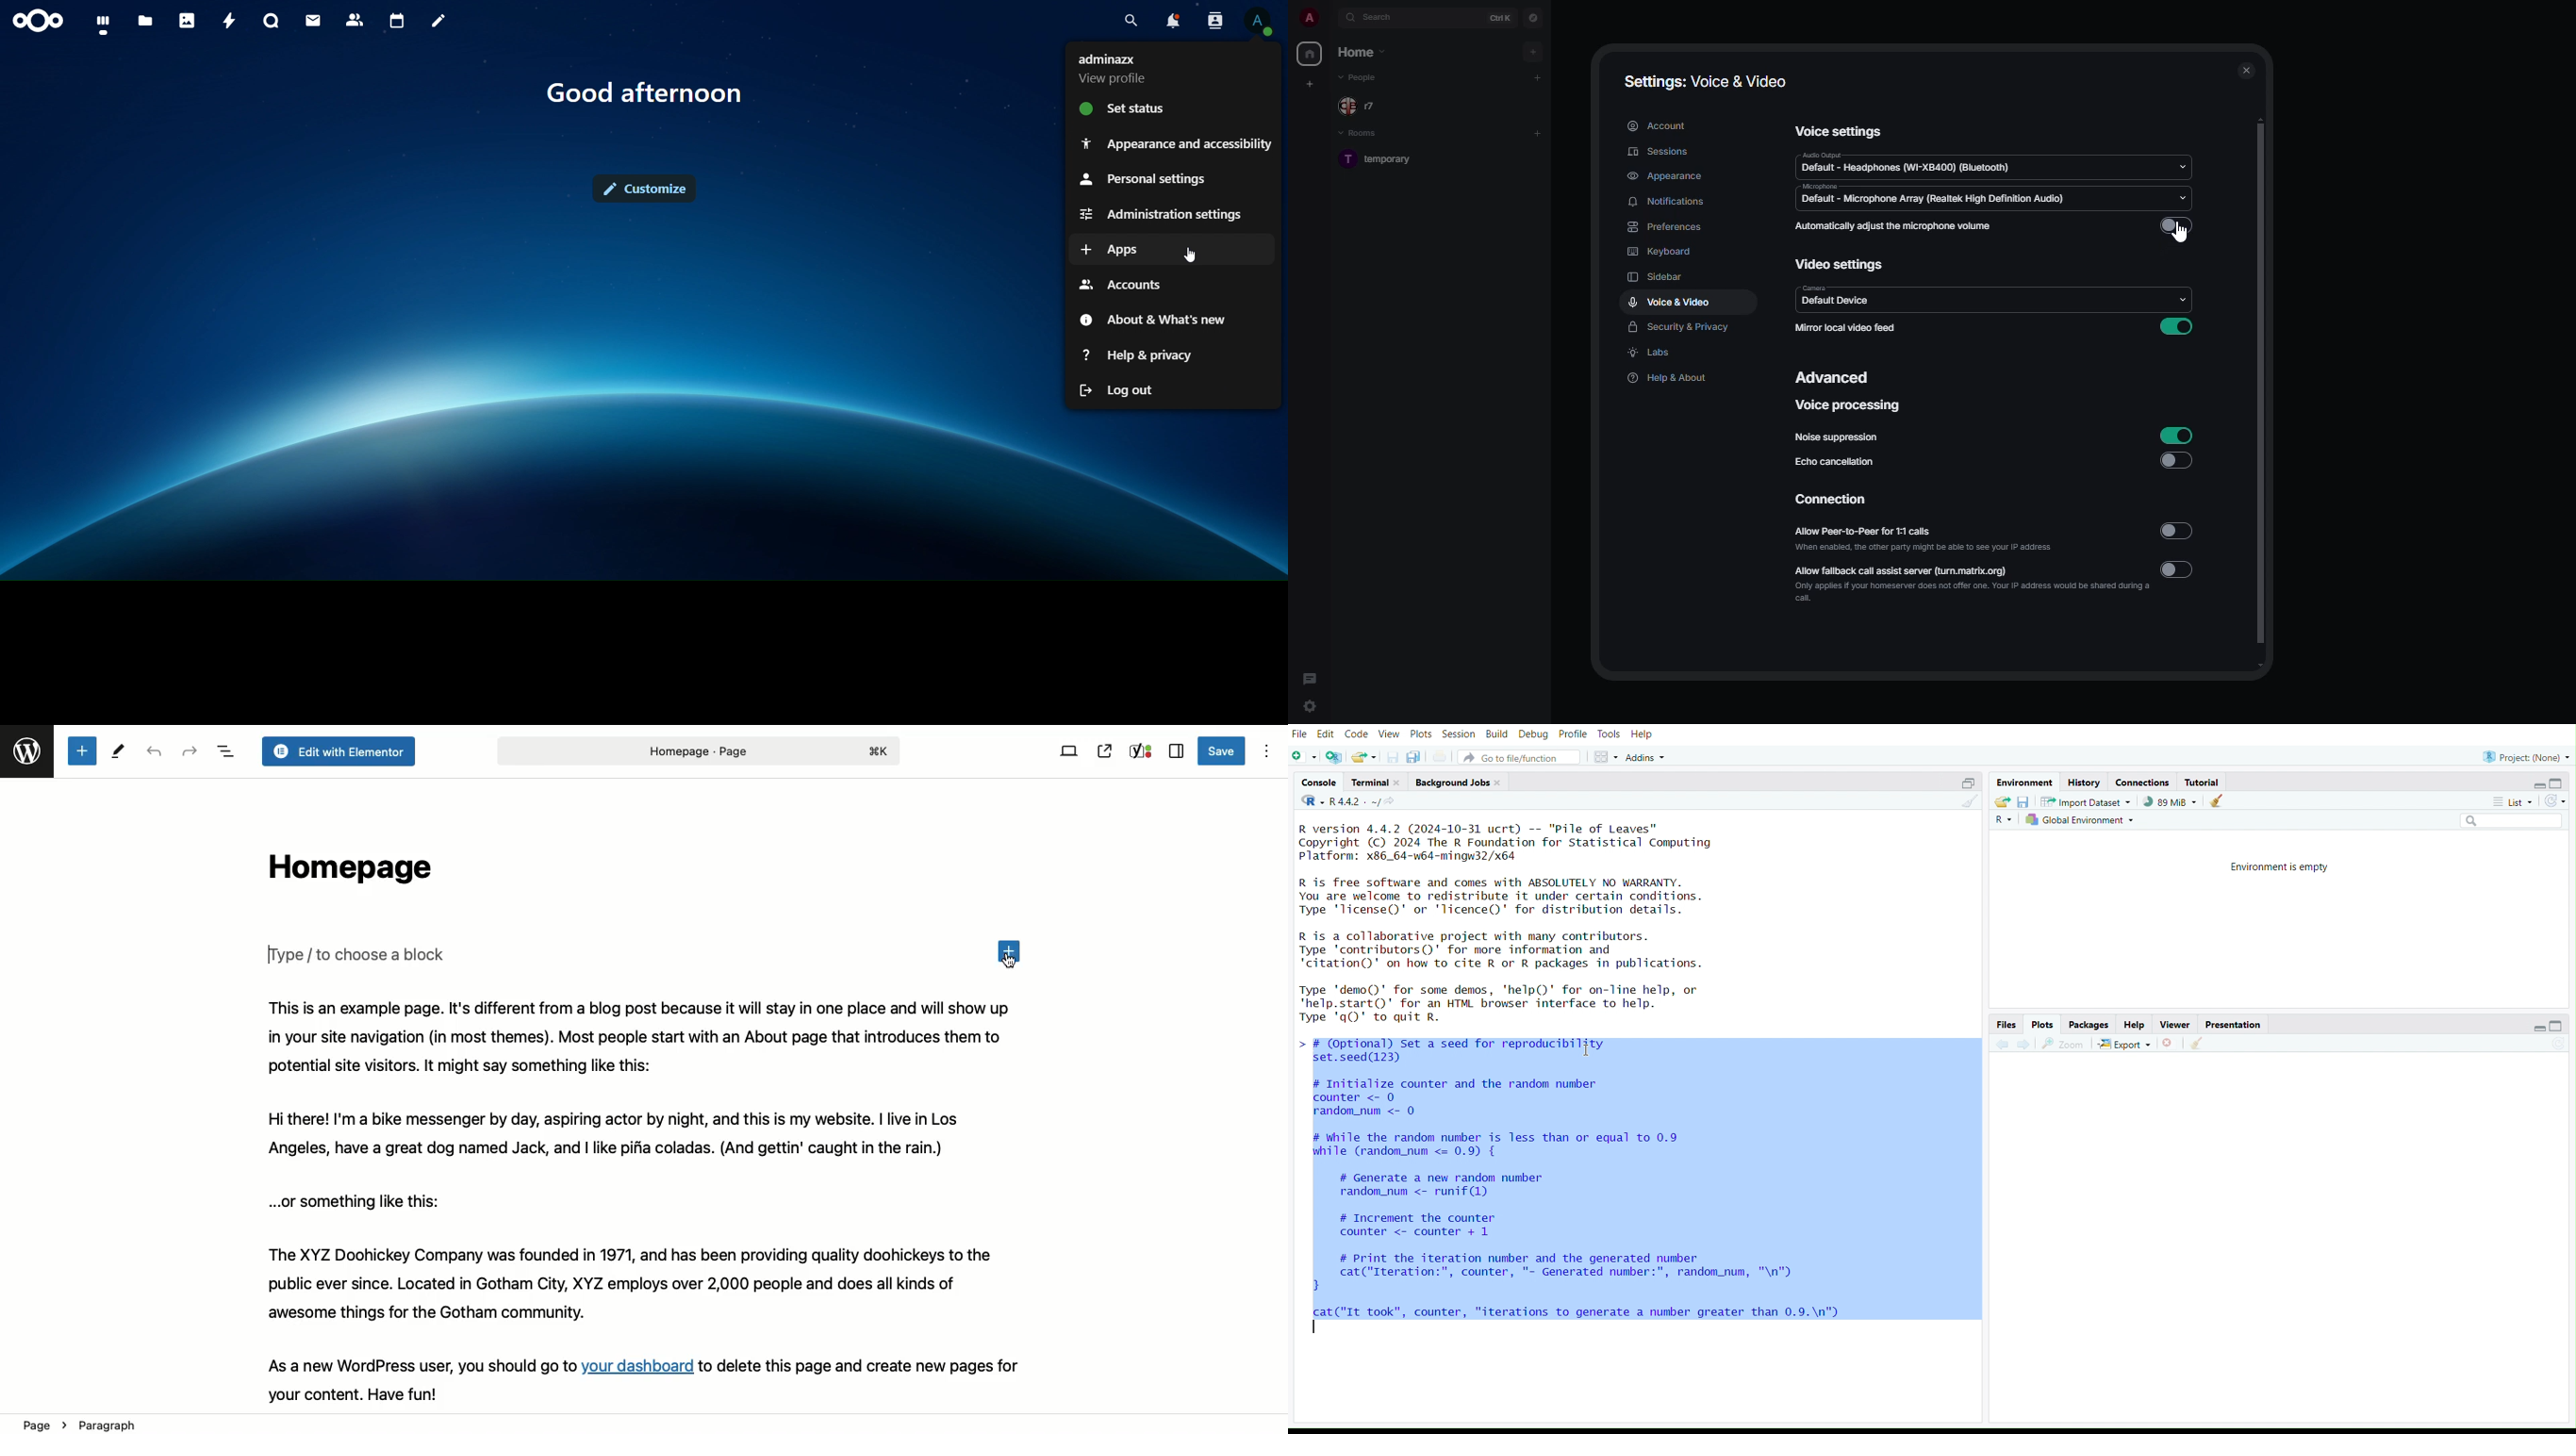 The image size is (2576, 1456). I want to click on keyboard, so click(1662, 253).